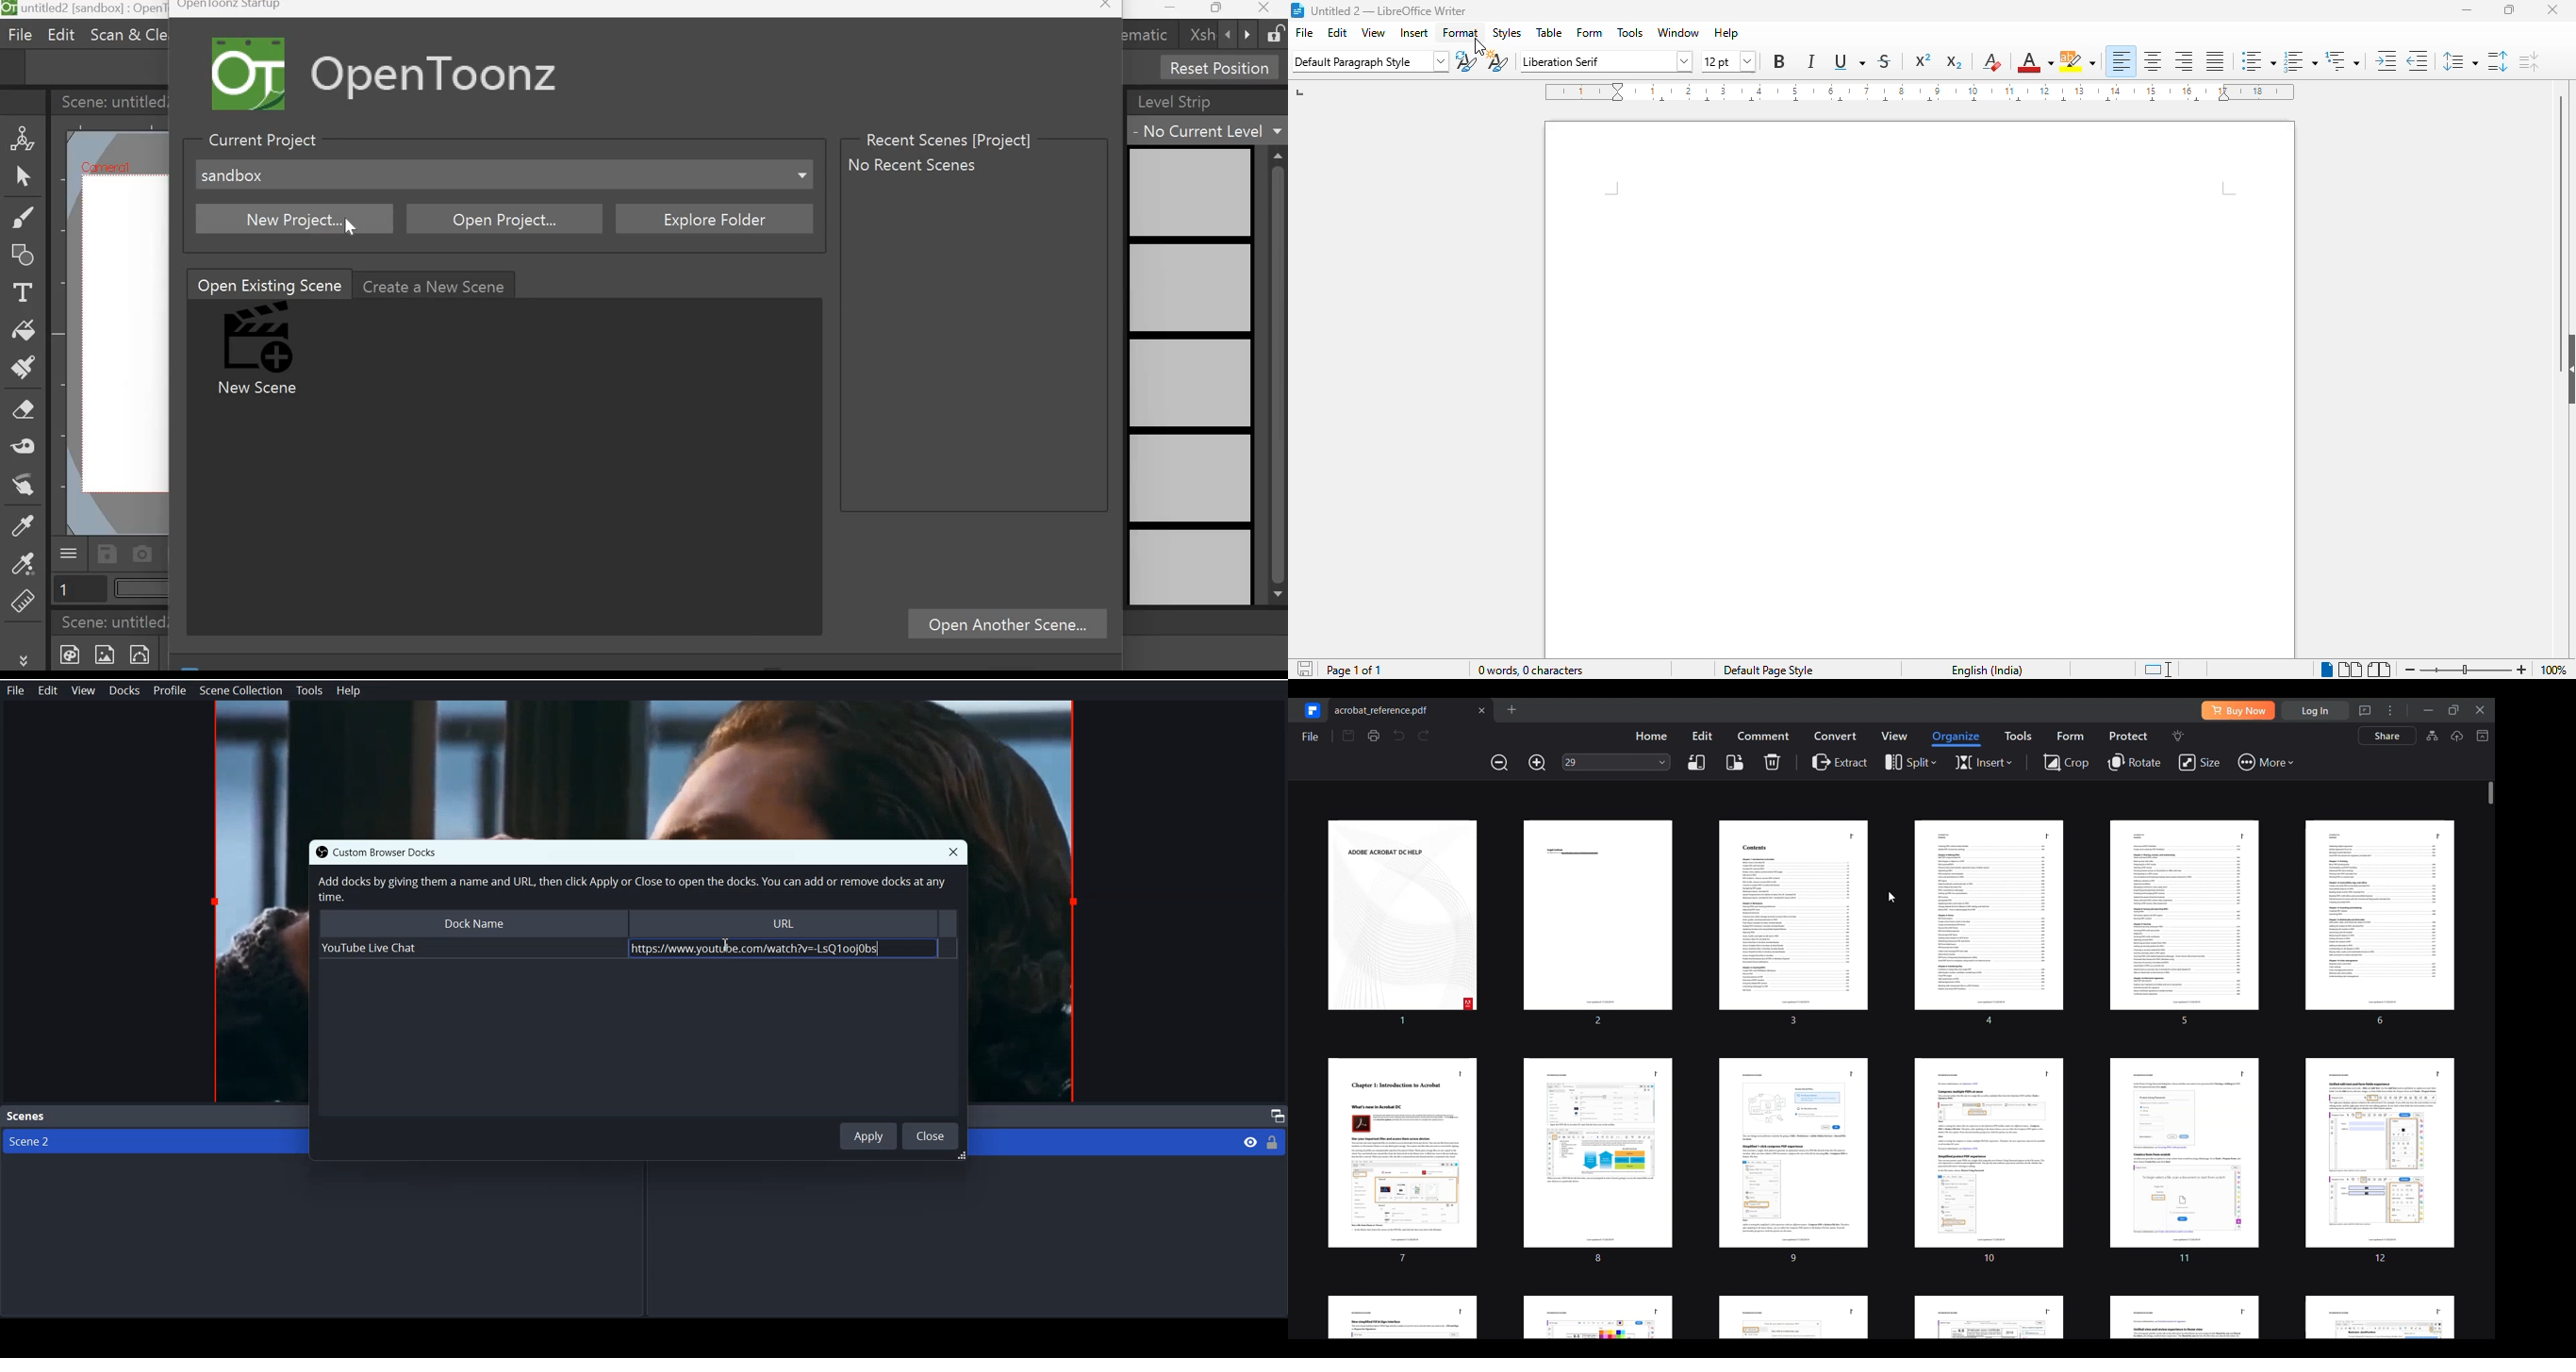 Image resolution: width=2576 pixels, height=1372 pixels. I want to click on Dock Name, so click(472, 923).